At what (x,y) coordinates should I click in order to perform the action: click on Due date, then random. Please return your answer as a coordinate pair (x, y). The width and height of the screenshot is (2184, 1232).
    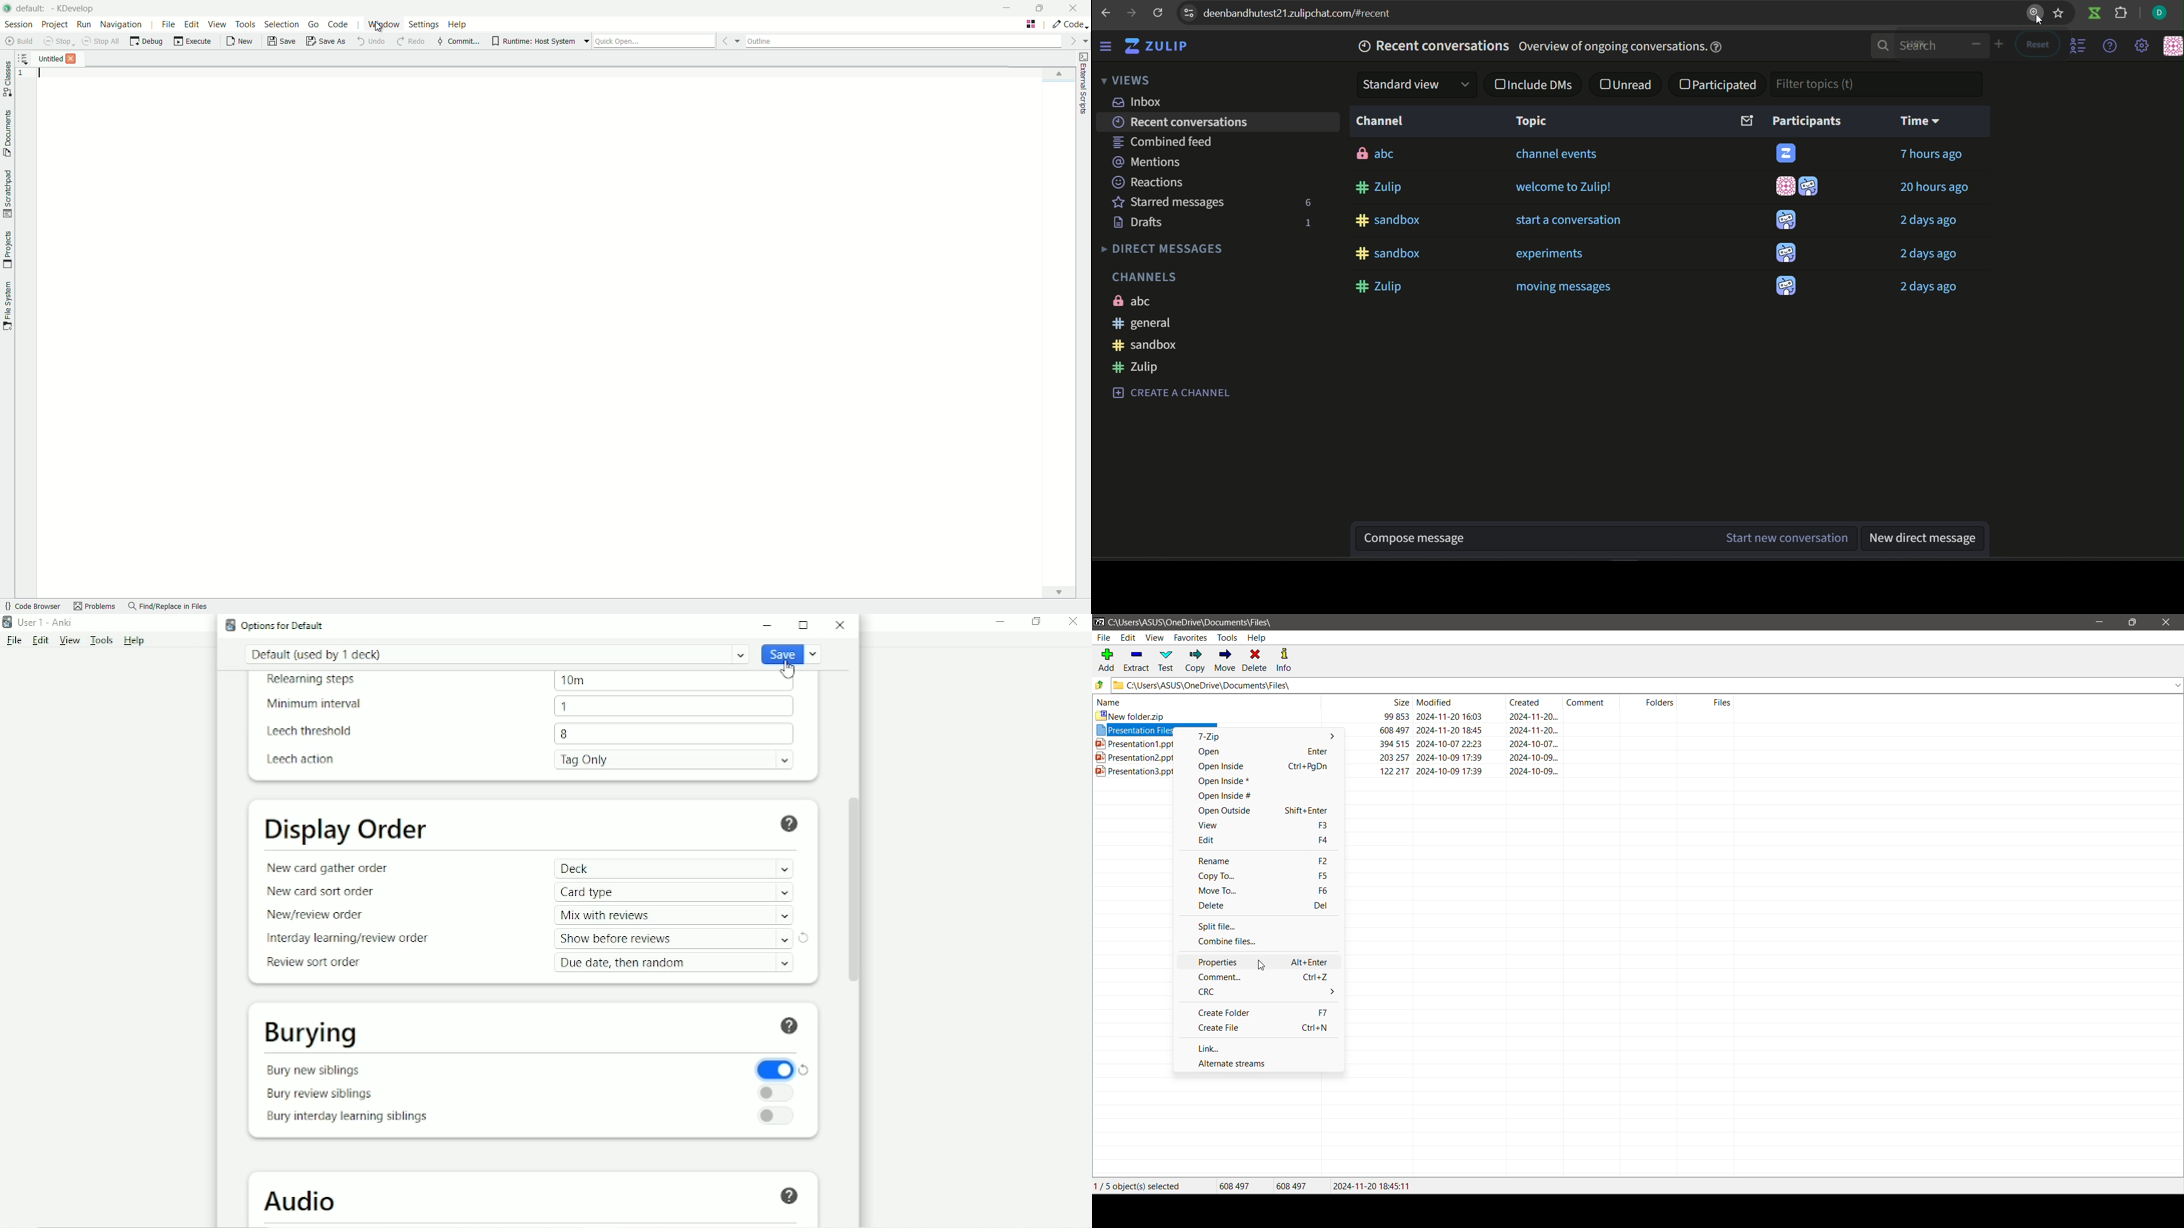
    Looking at the image, I should click on (677, 963).